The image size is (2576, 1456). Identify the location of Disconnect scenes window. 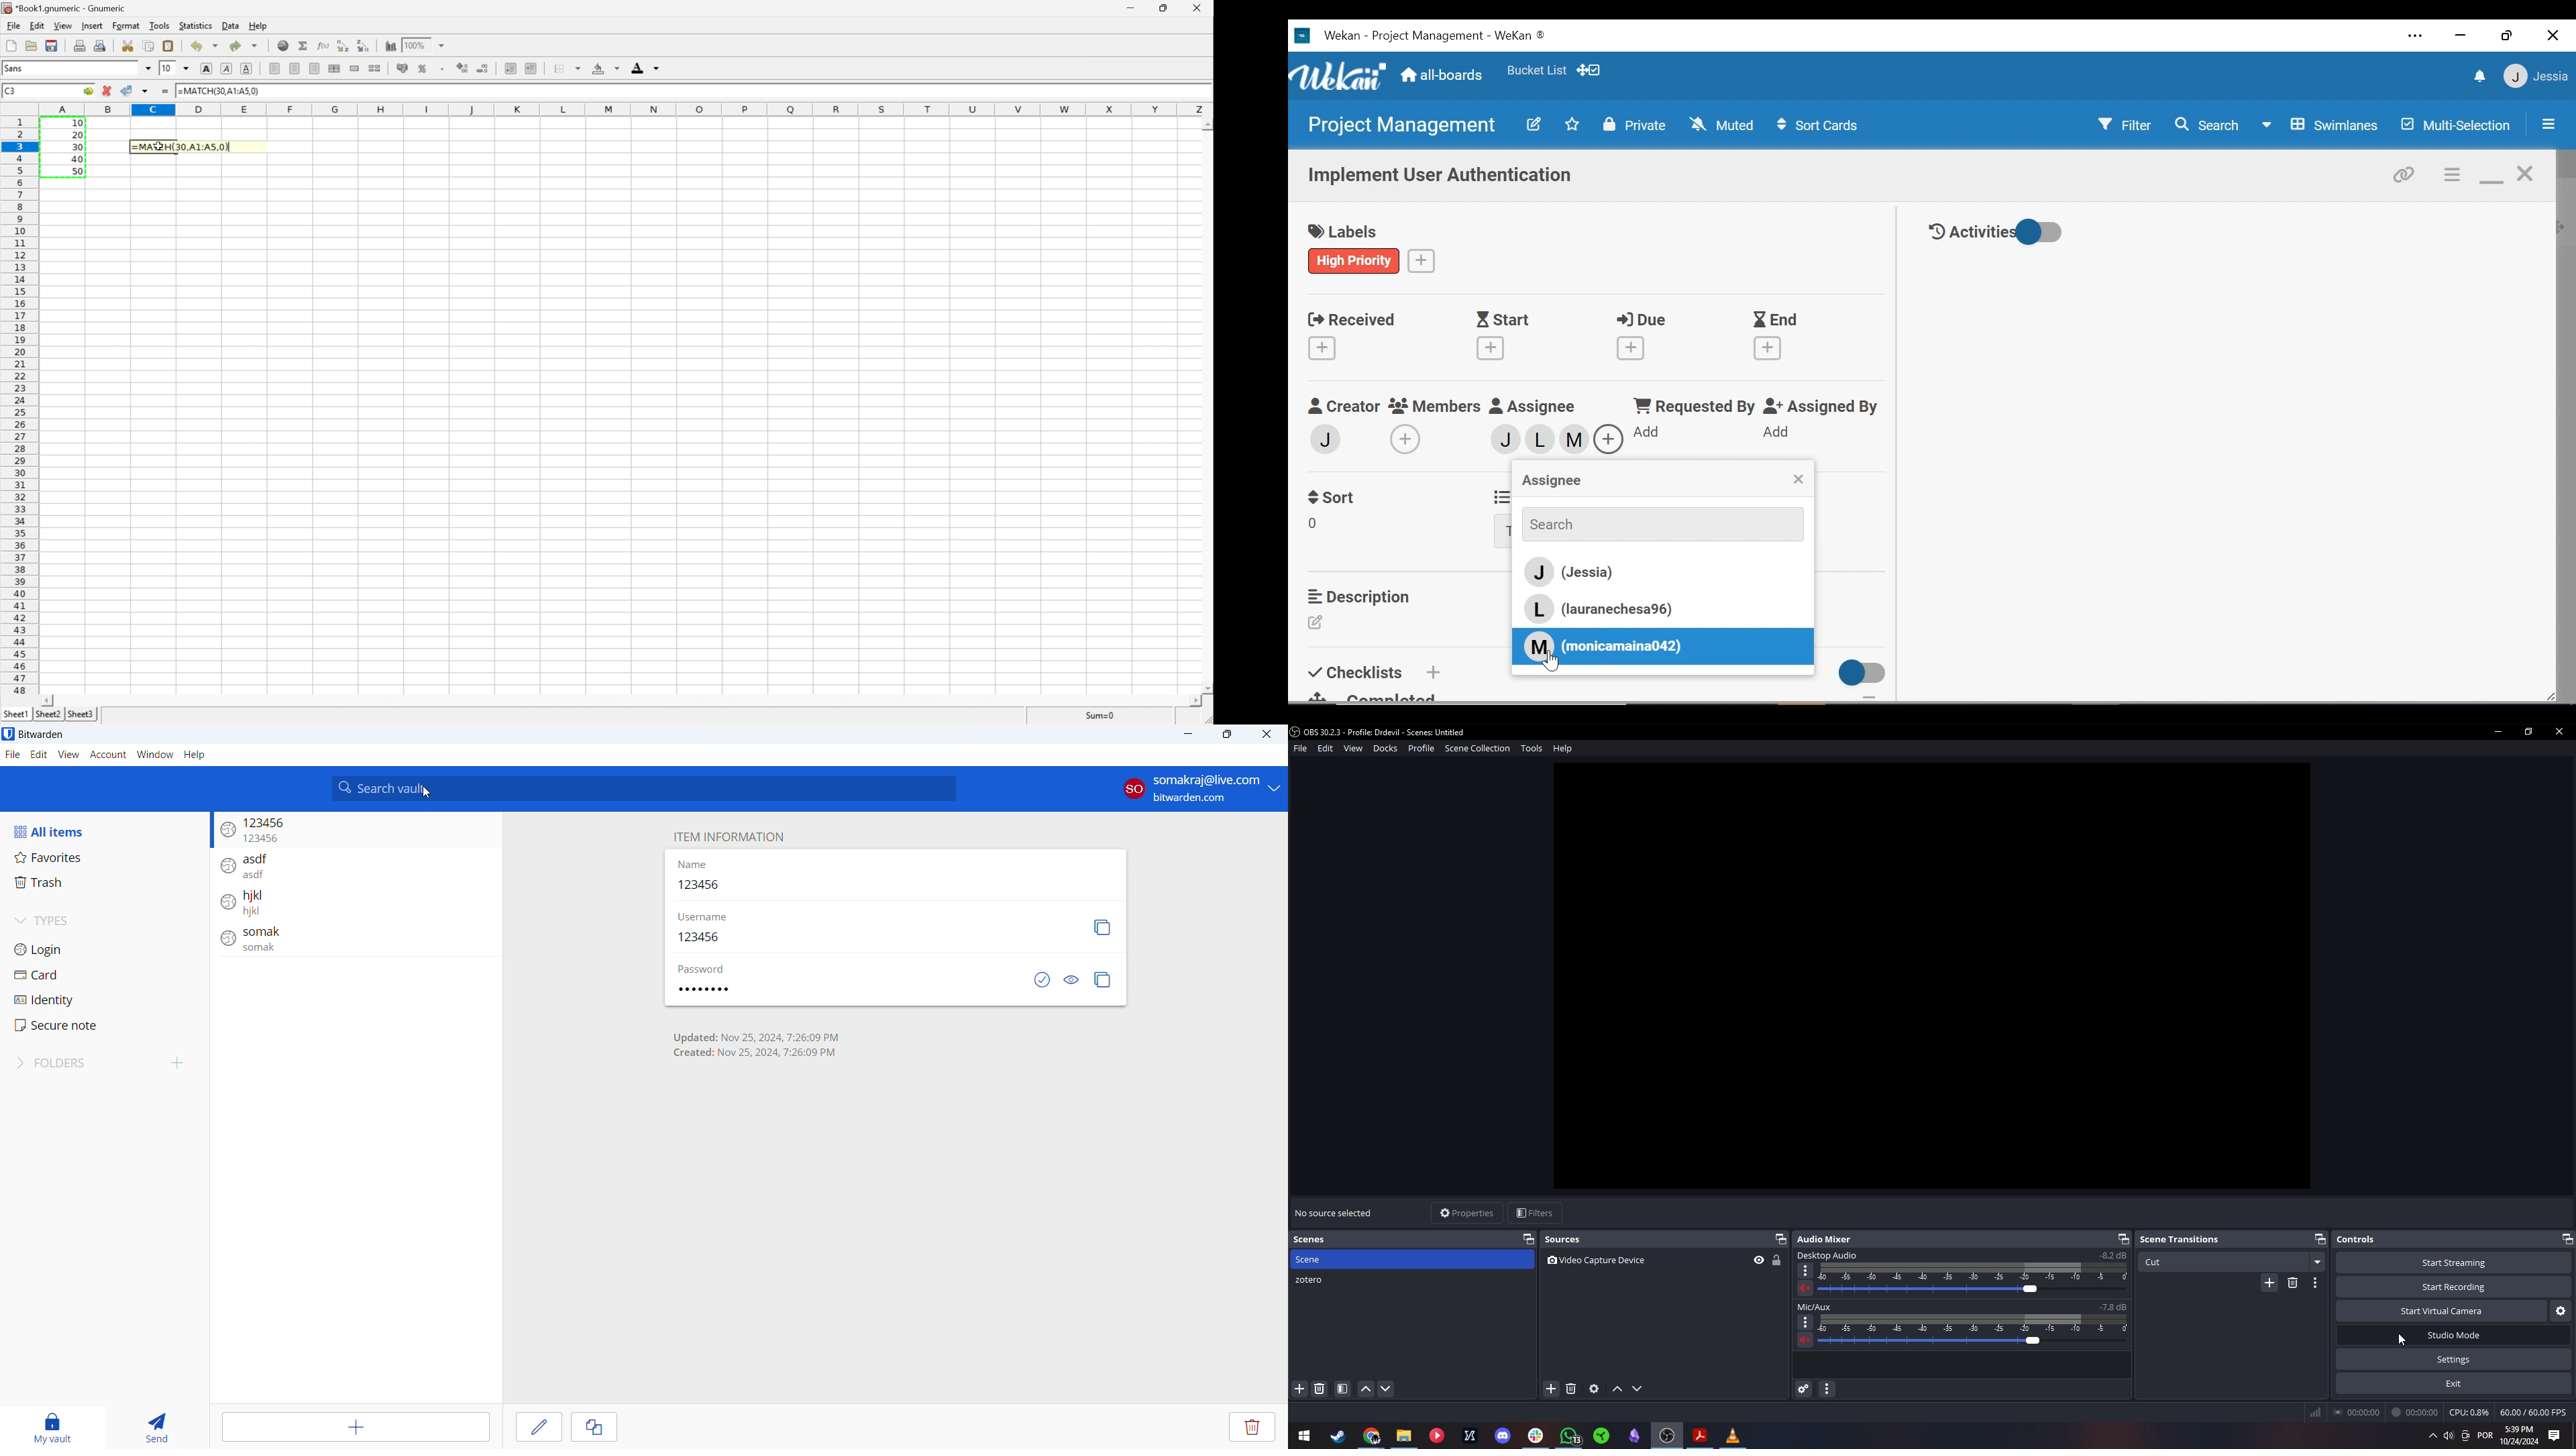
(1527, 1240).